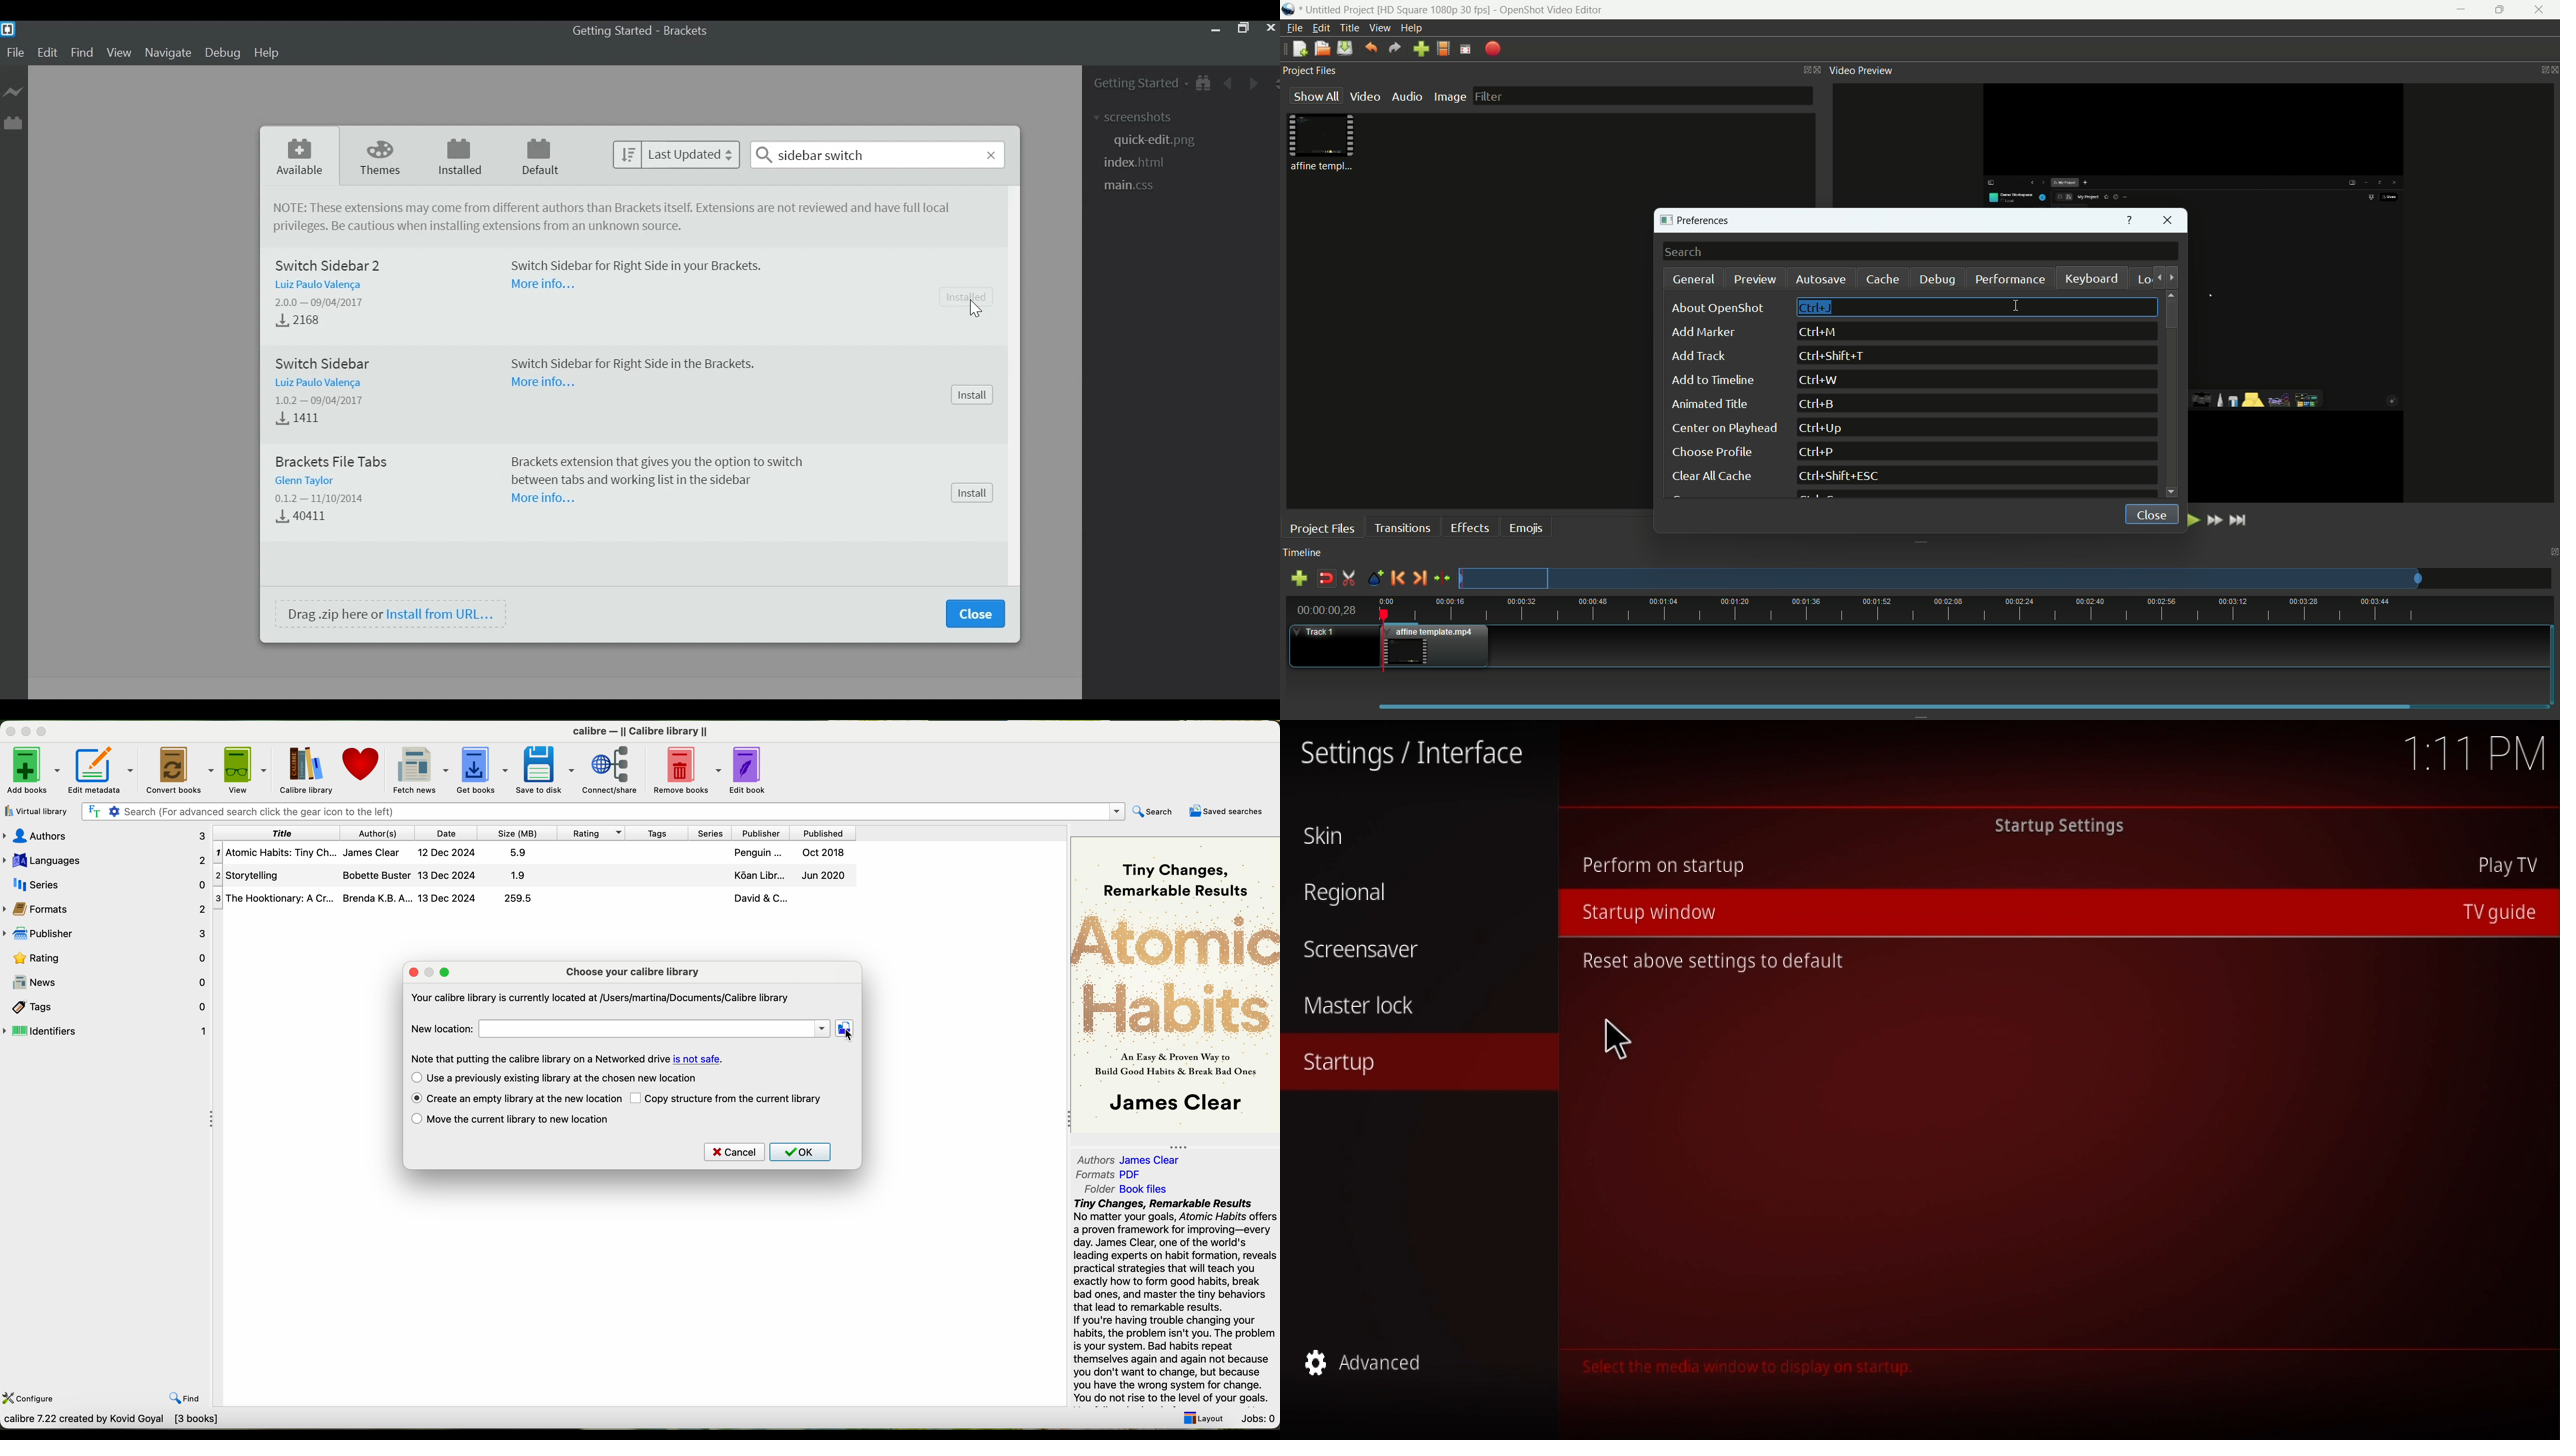 The width and height of the screenshot is (2576, 1456). What do you see at coordinates (305, 770) in the screenshot?
I see `click on calibre library` at bounding box center [305, 770].